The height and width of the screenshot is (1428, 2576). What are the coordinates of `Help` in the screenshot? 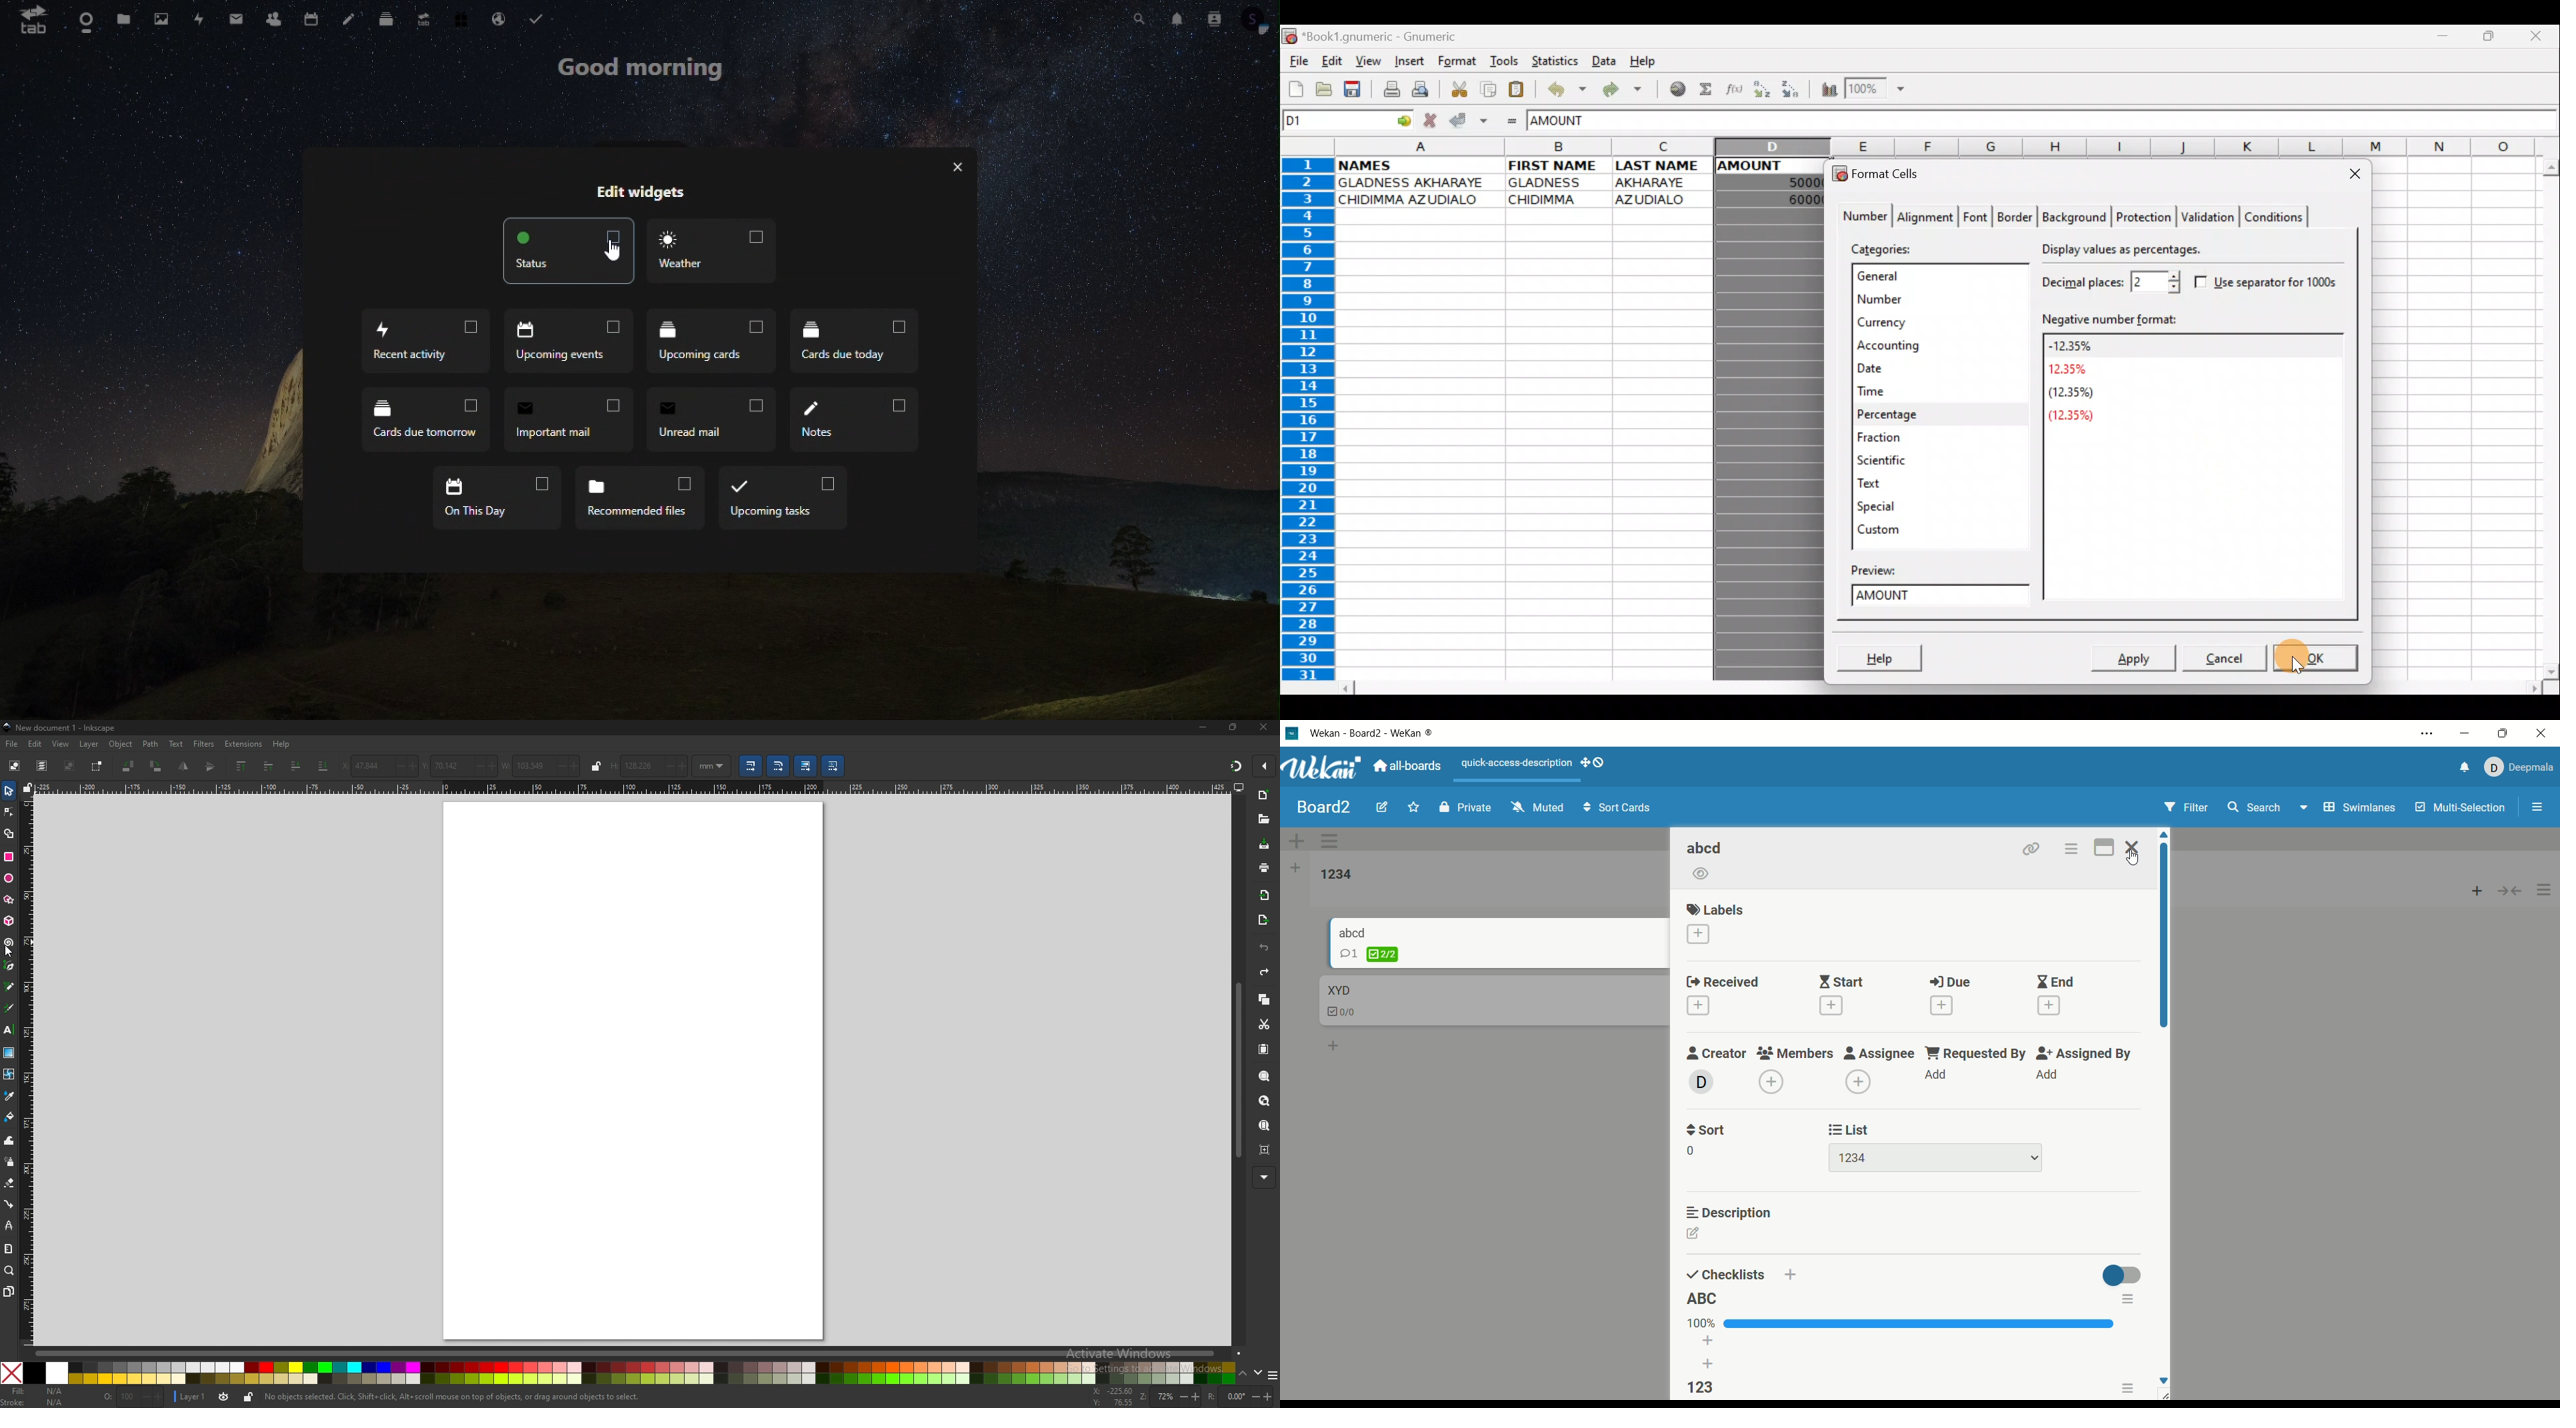 It's located at (1885, 653).